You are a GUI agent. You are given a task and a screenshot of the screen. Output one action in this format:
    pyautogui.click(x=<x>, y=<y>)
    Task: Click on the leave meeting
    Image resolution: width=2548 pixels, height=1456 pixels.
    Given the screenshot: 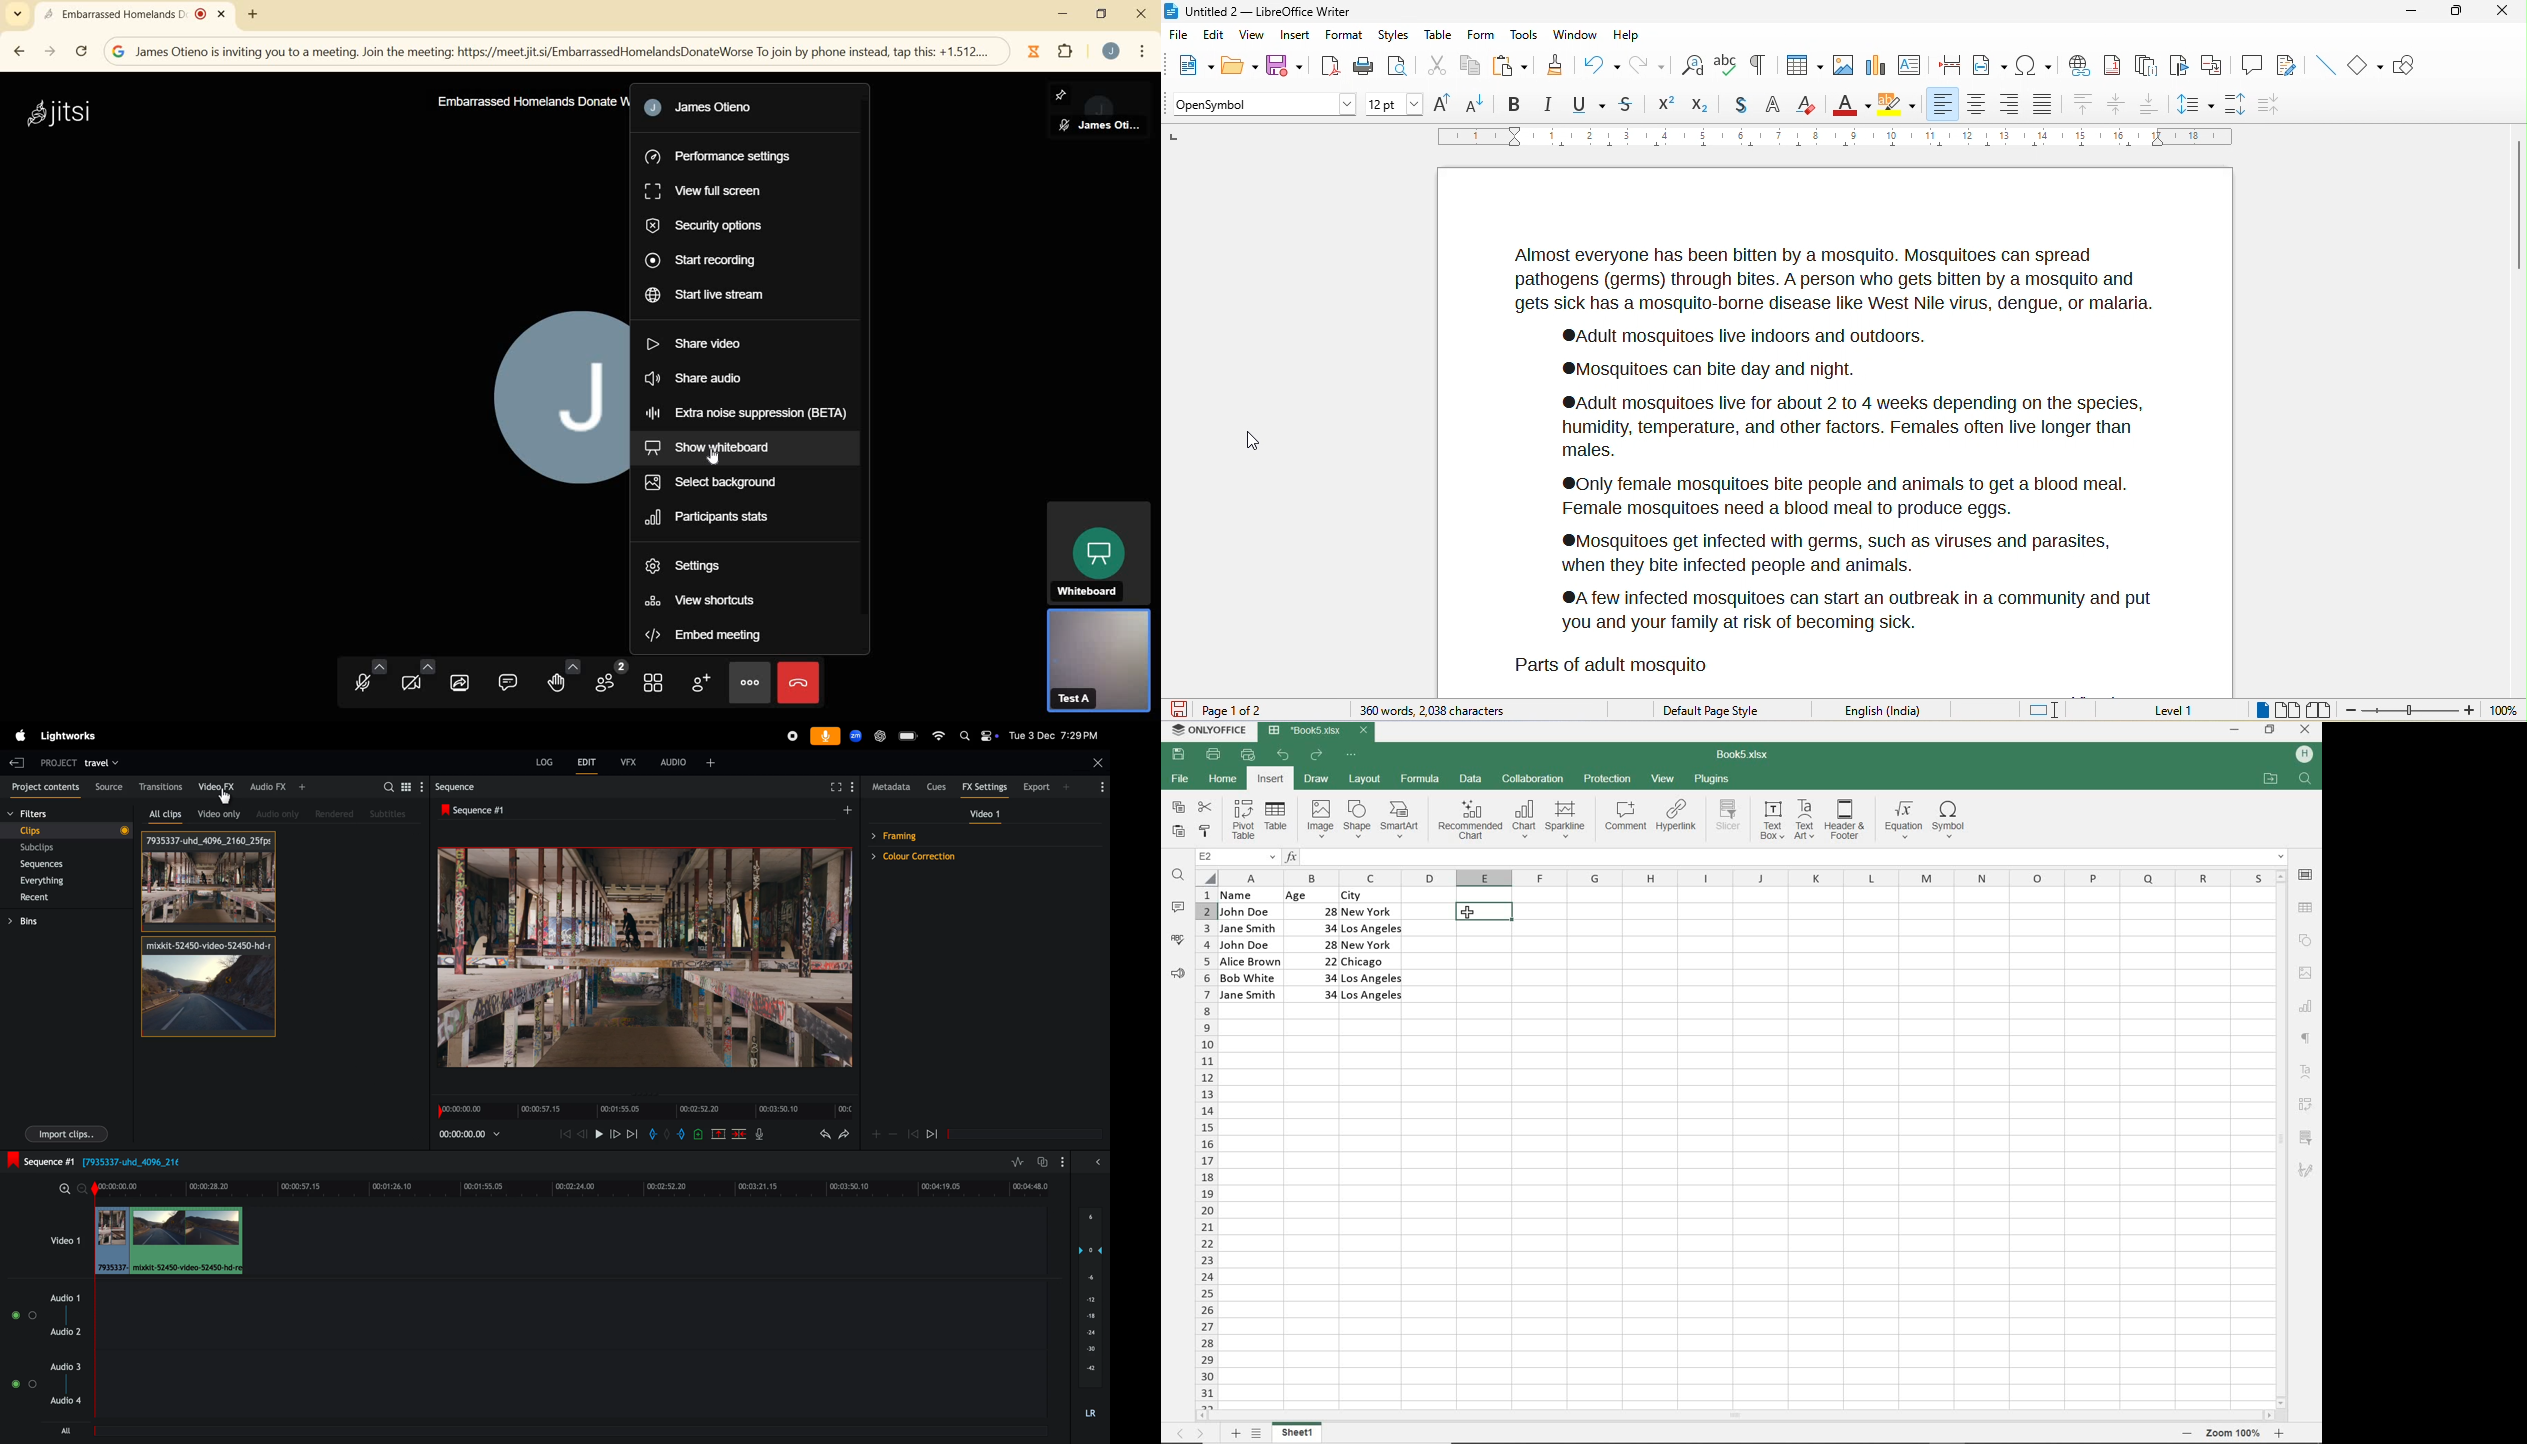 What is the action you would take?
    pyautogui.click(x=801, y=685)
    